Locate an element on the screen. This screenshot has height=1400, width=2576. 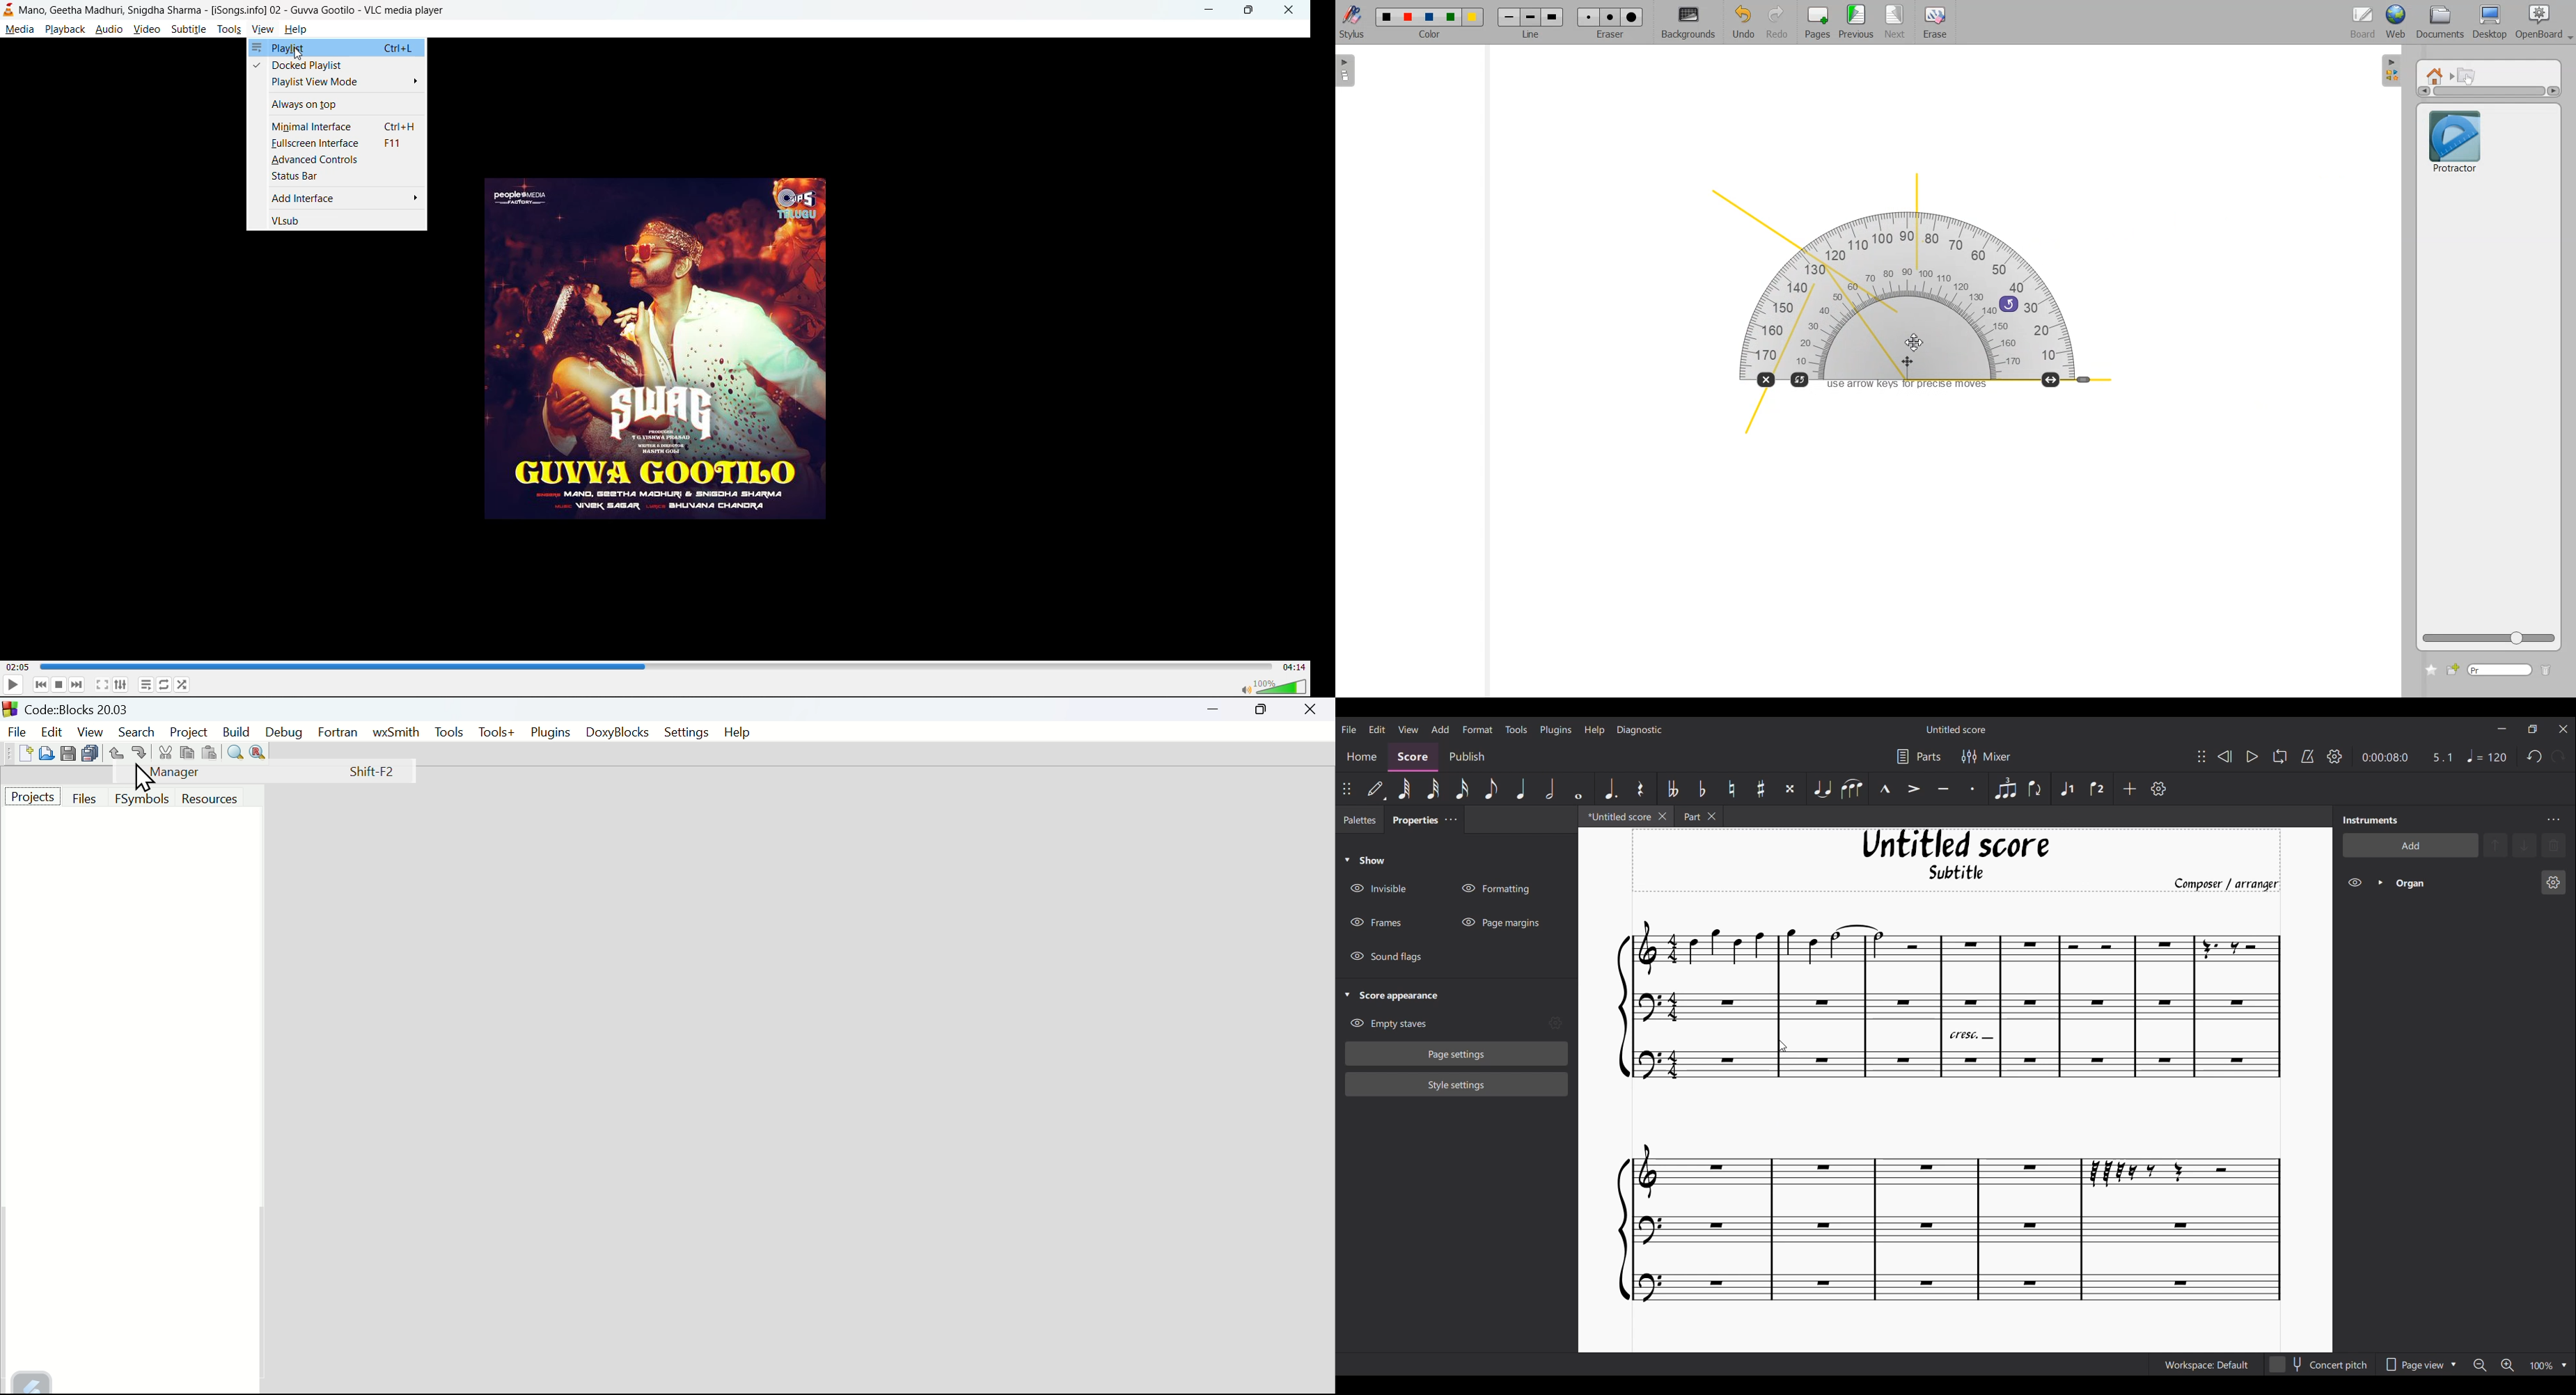
subtitle is located at coordinates (187, 29).